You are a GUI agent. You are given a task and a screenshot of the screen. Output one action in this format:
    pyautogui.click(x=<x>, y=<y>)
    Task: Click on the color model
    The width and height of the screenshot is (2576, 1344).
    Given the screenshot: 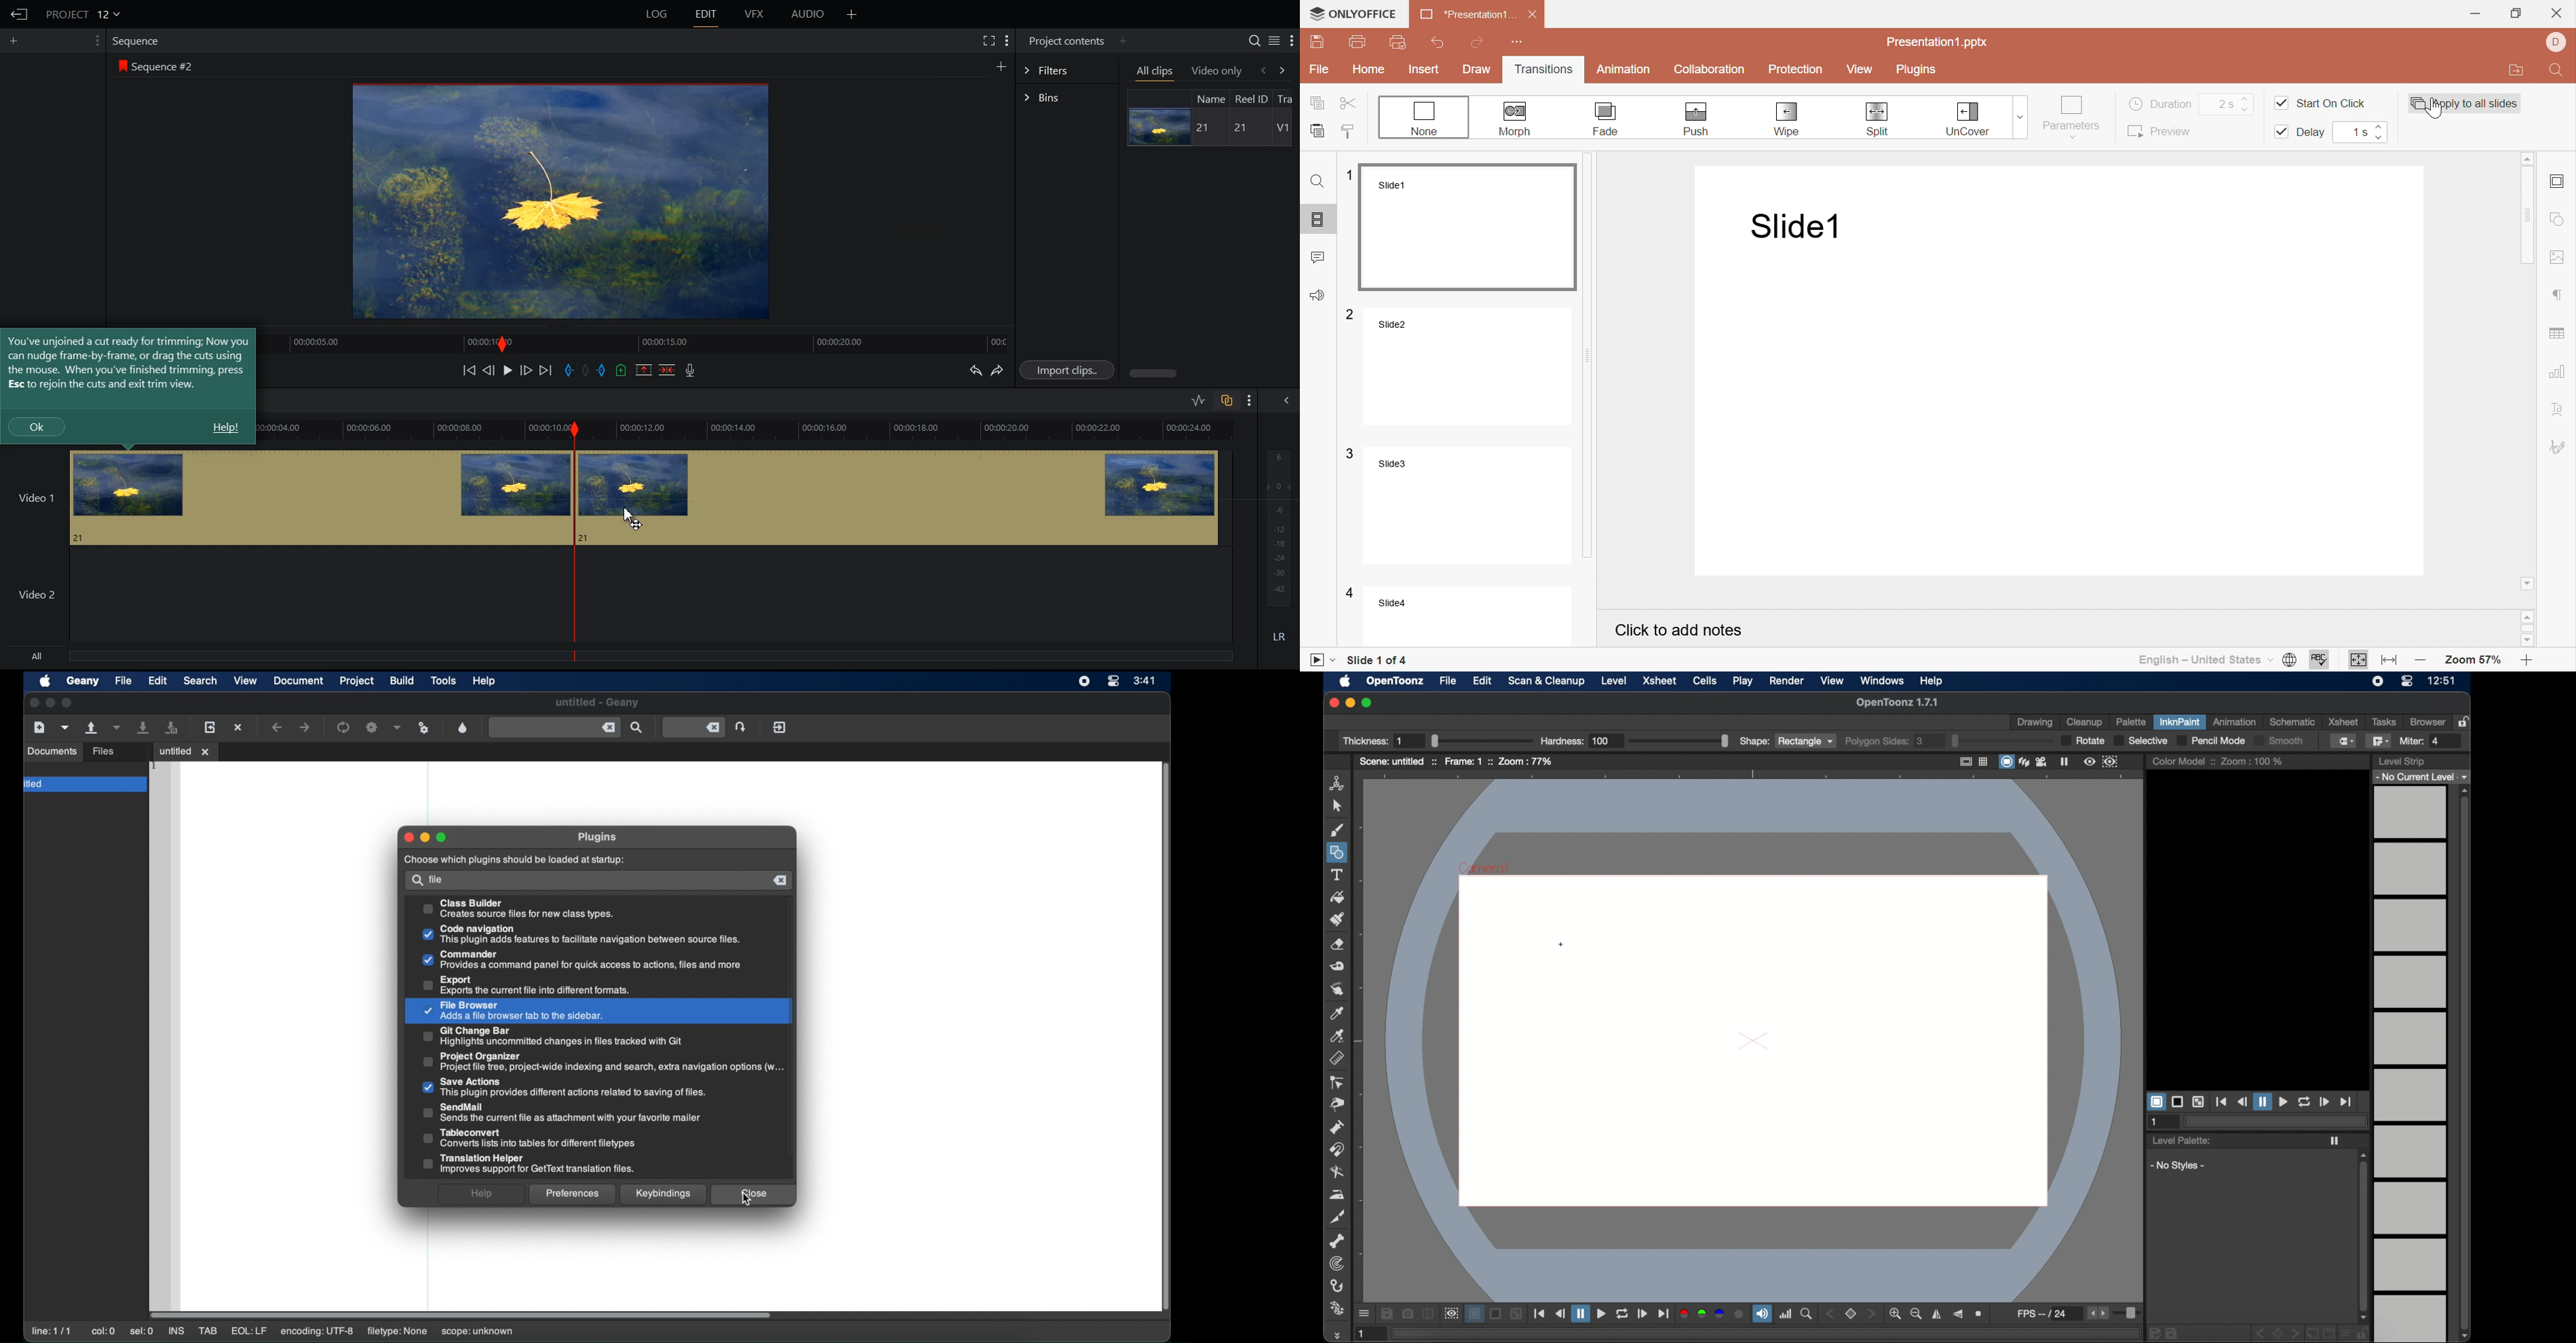 What is the action you would take?
    pyautogui.click(x=2183, y=760)
    